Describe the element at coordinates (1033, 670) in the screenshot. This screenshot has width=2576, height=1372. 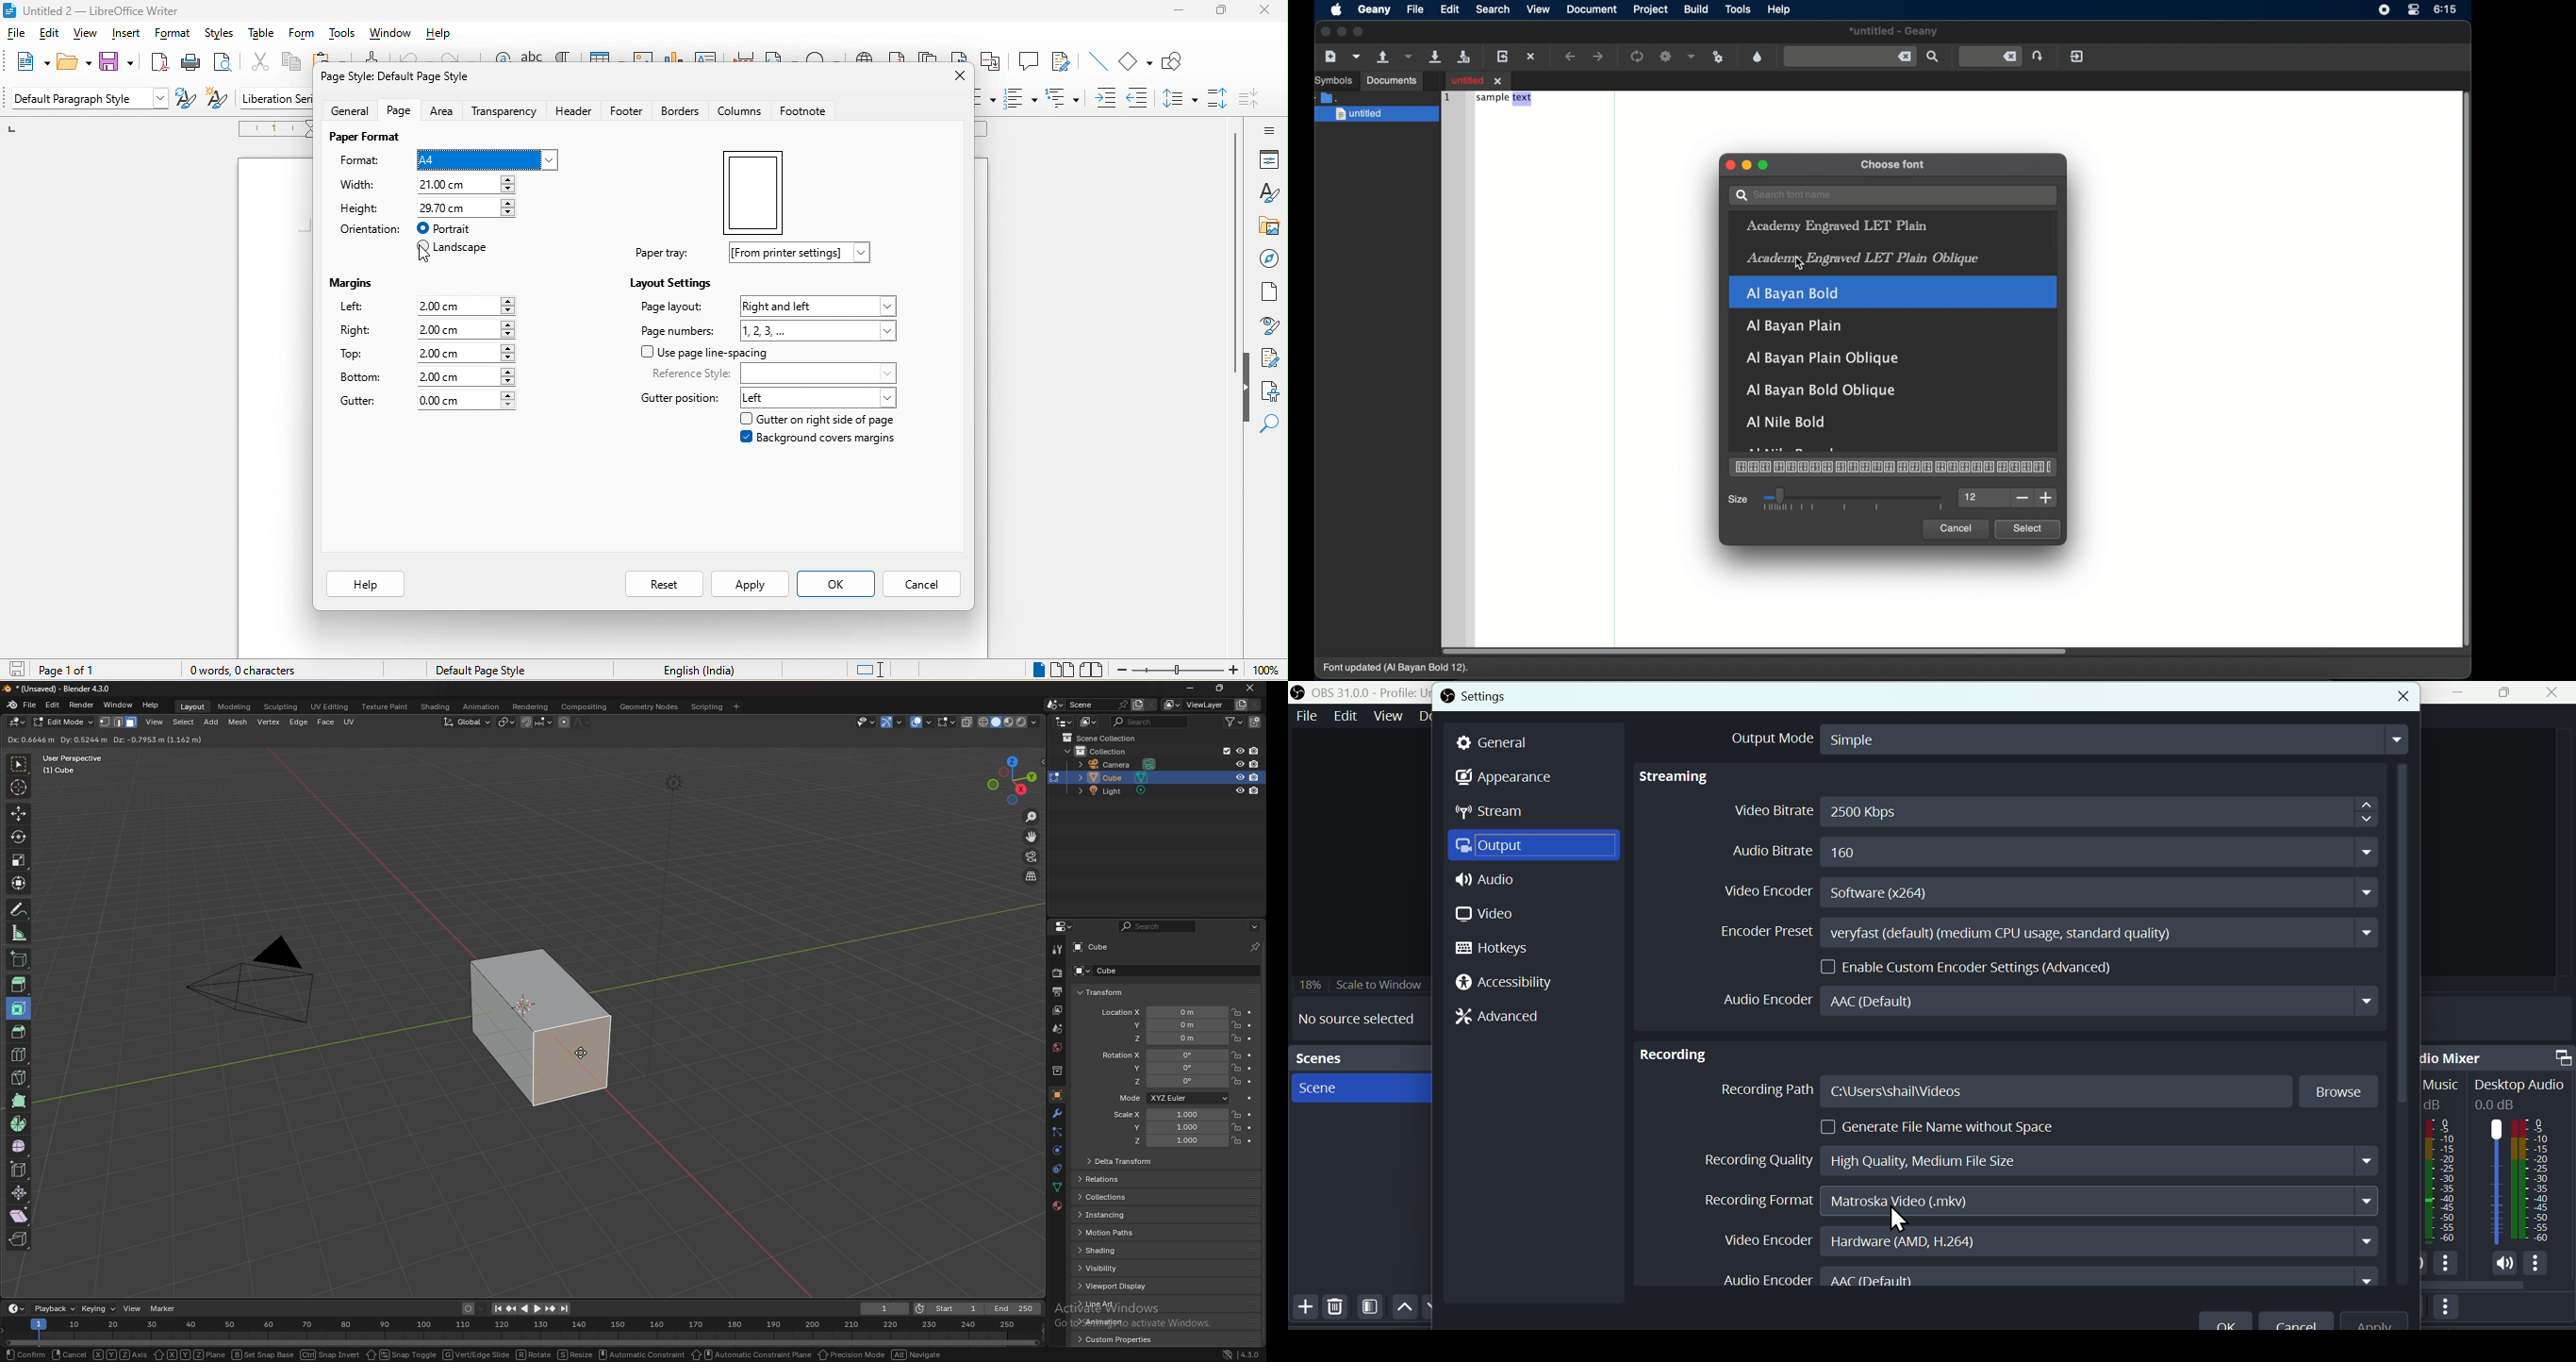
I see `single page view` at that location.